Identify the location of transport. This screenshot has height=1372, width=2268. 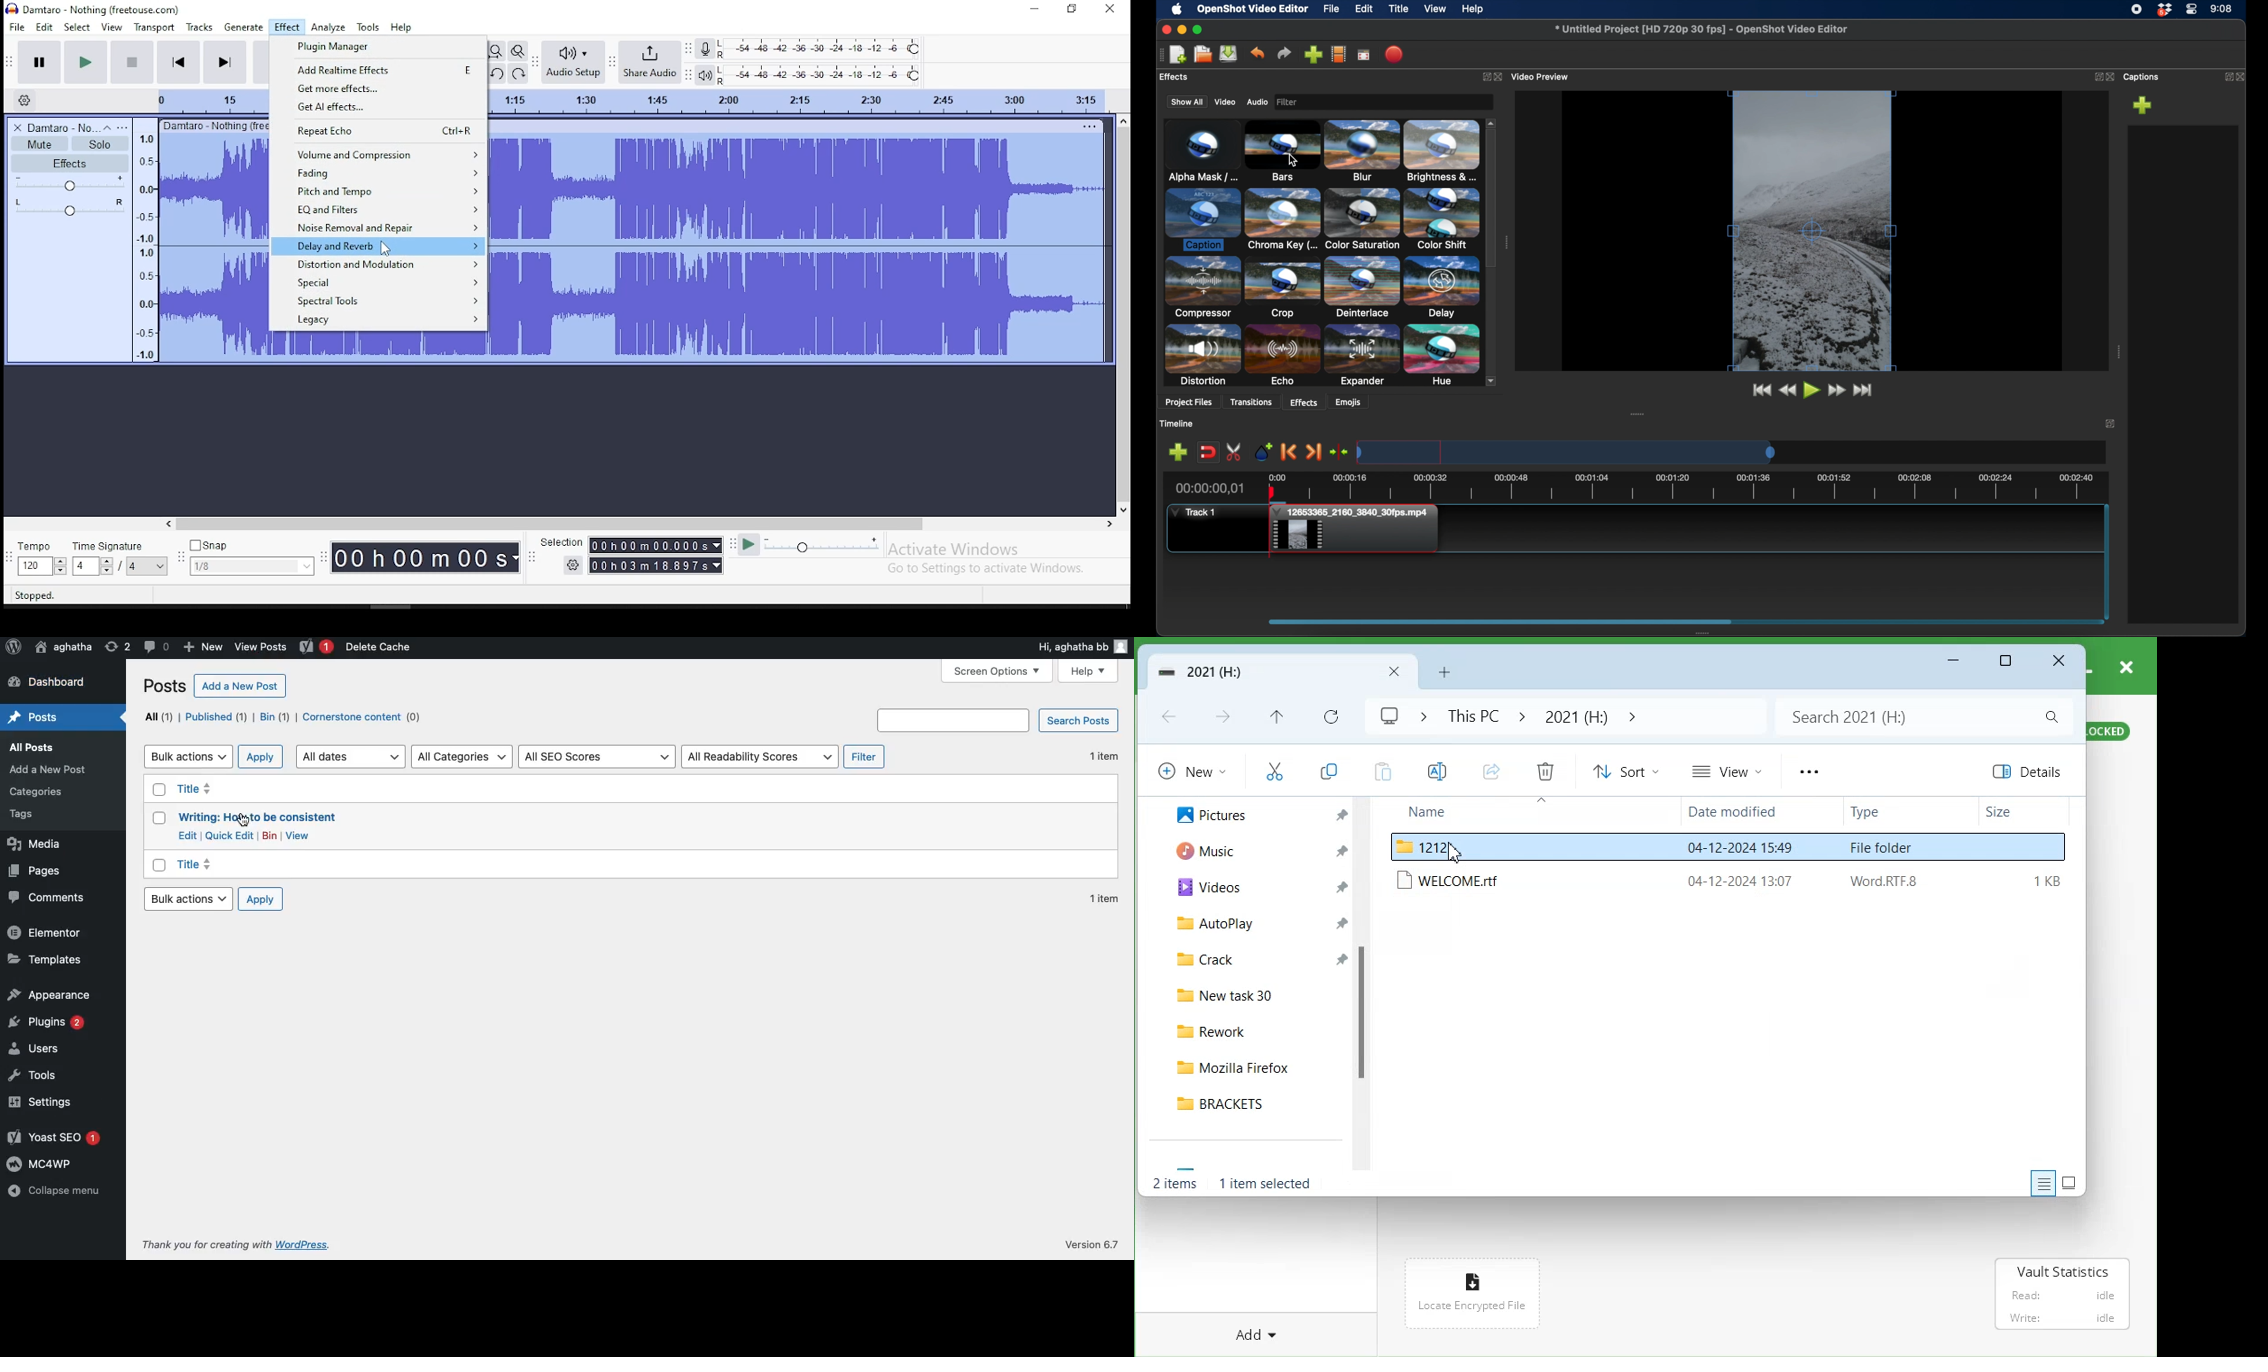
(152, 27).